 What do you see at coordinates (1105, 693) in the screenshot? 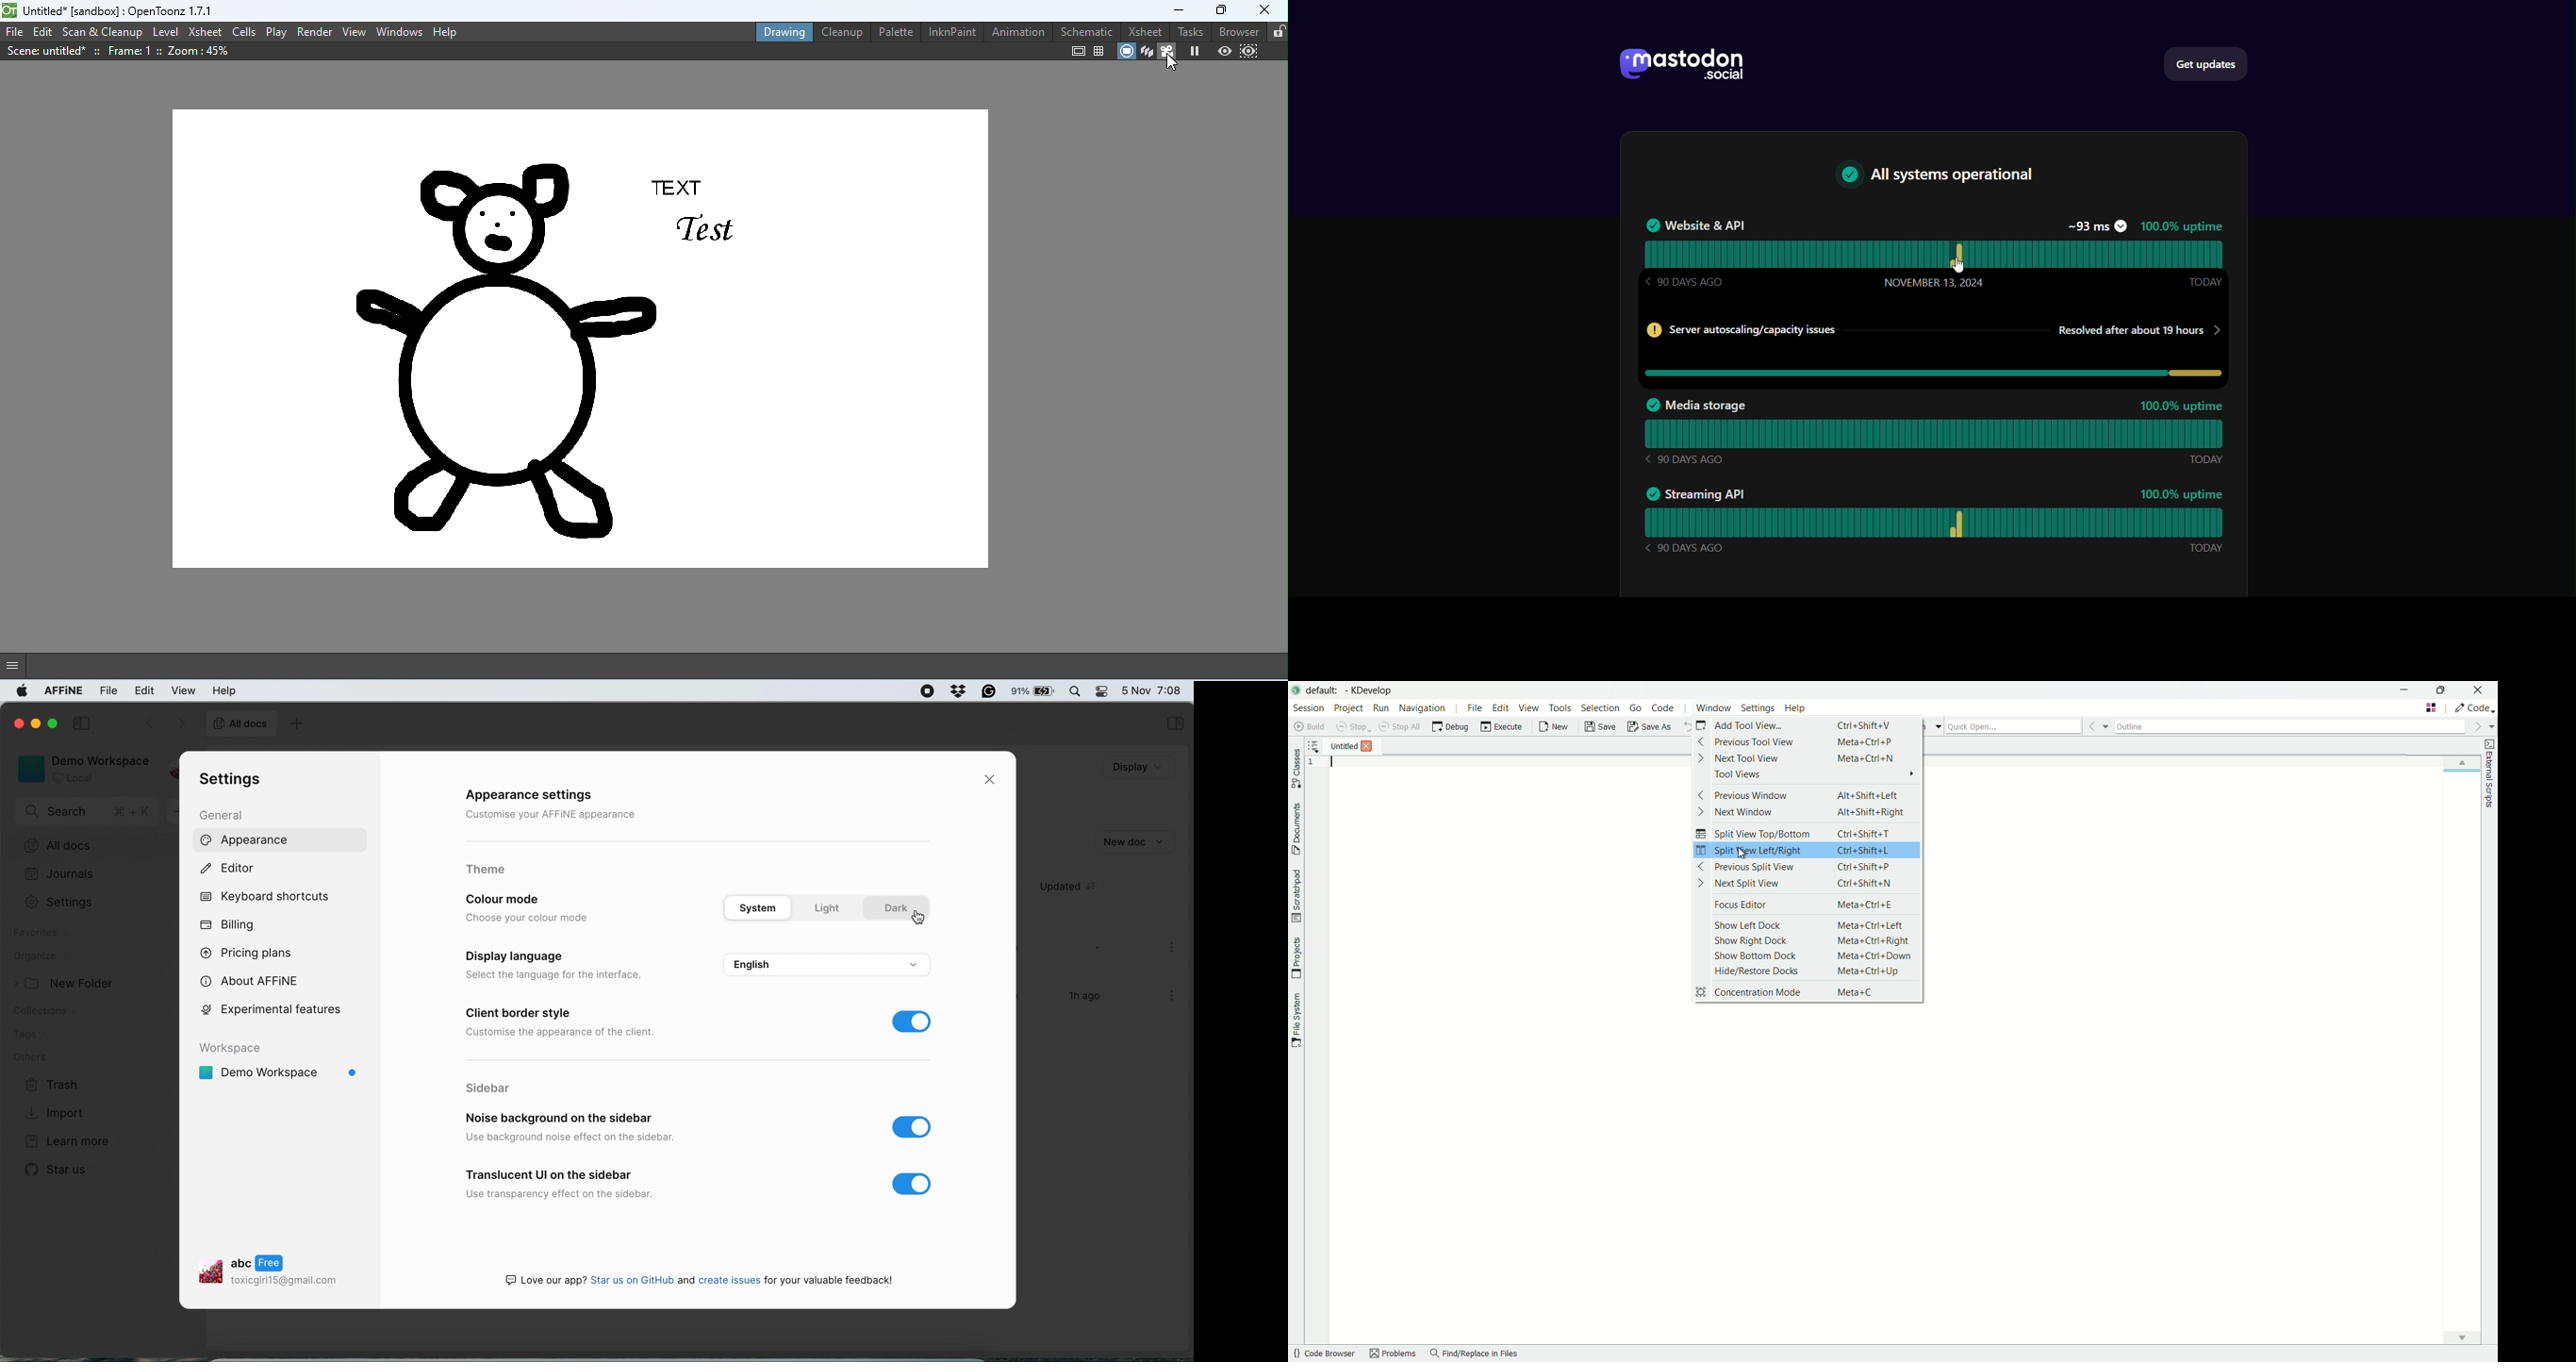
I see `control center` at bounding box center [1105, 693].